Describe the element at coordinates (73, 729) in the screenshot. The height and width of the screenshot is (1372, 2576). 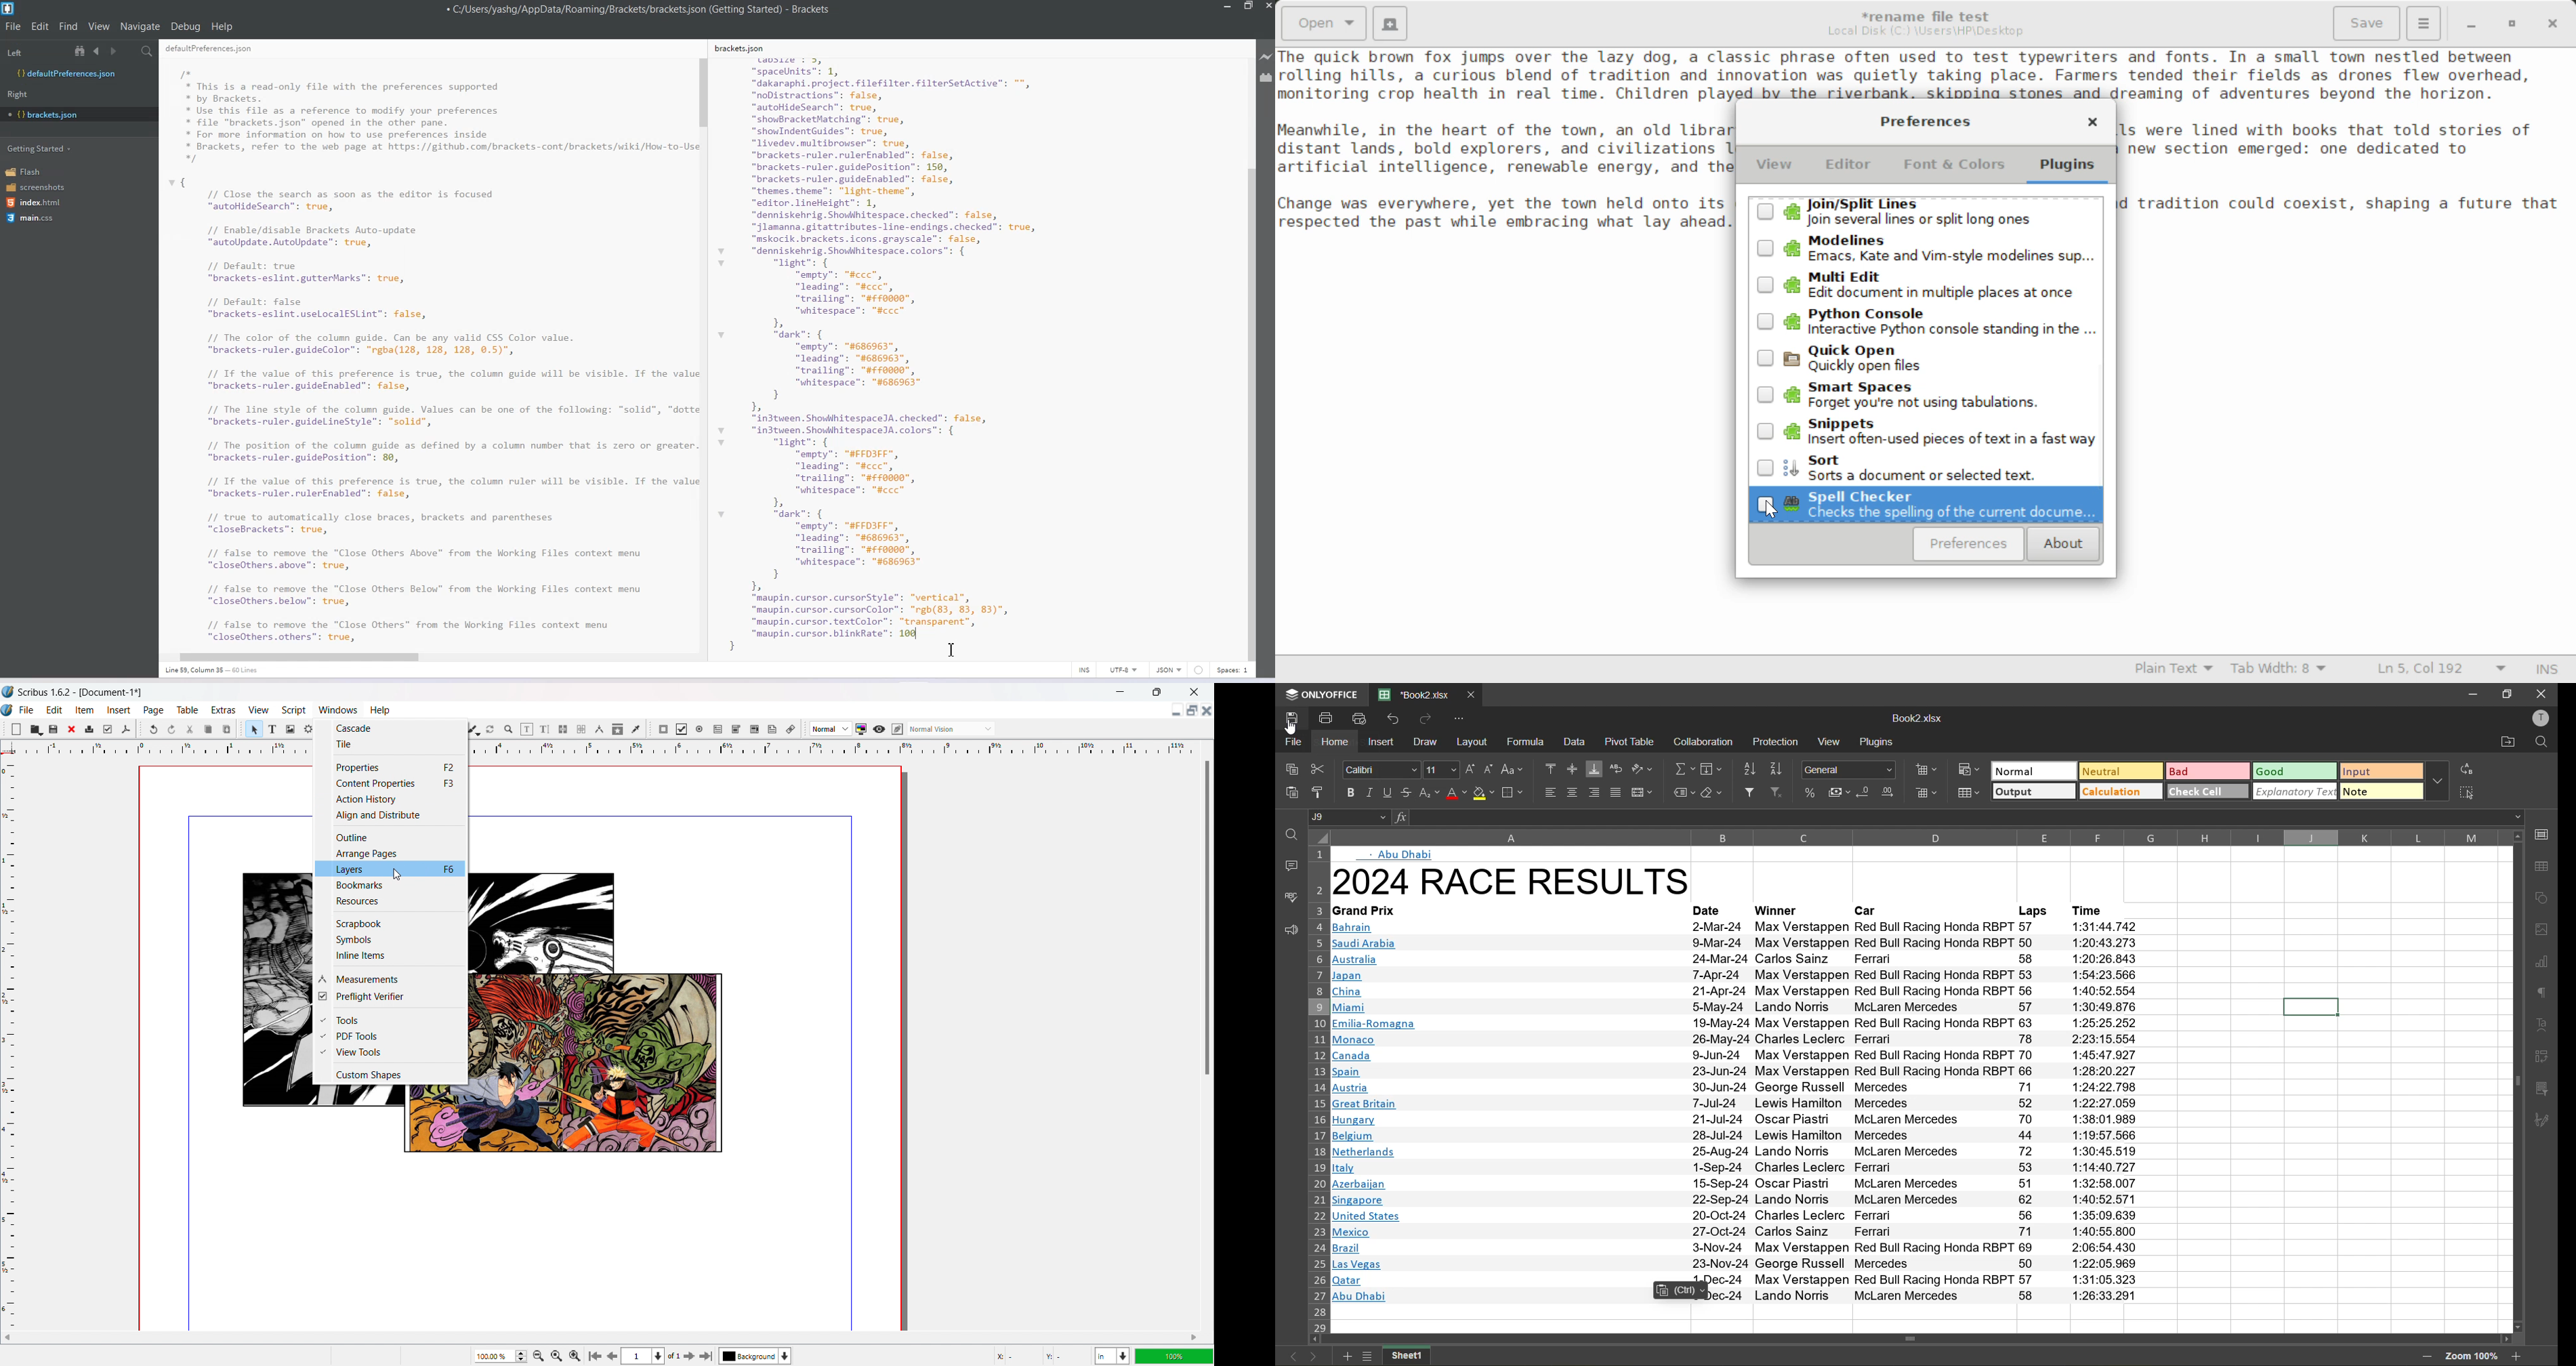
I see `close` at that location.